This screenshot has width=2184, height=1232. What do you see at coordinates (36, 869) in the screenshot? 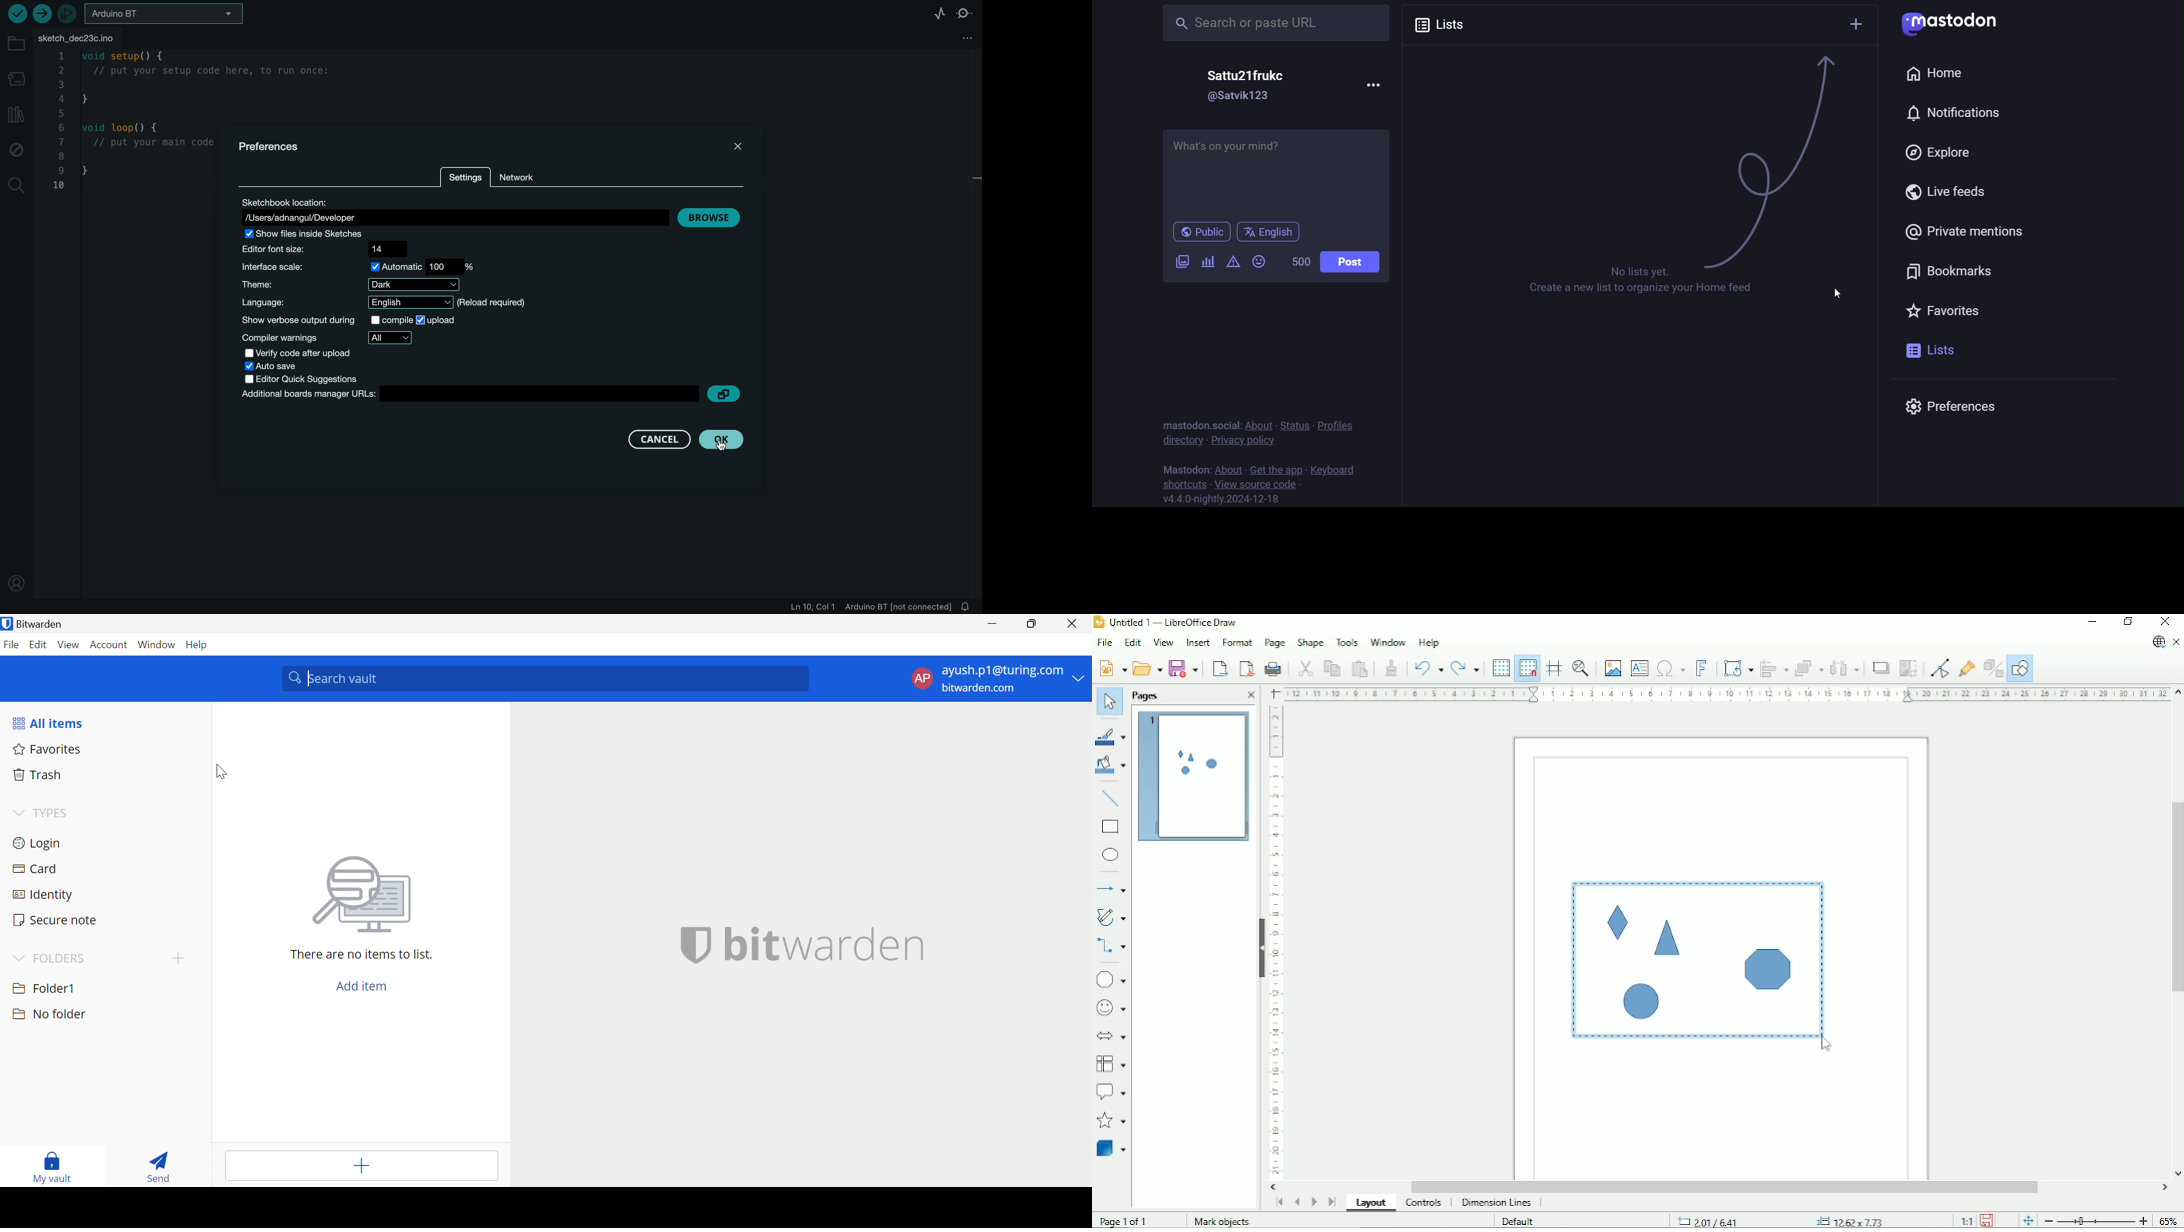
I see `Card` at bounding box center [36, 869].